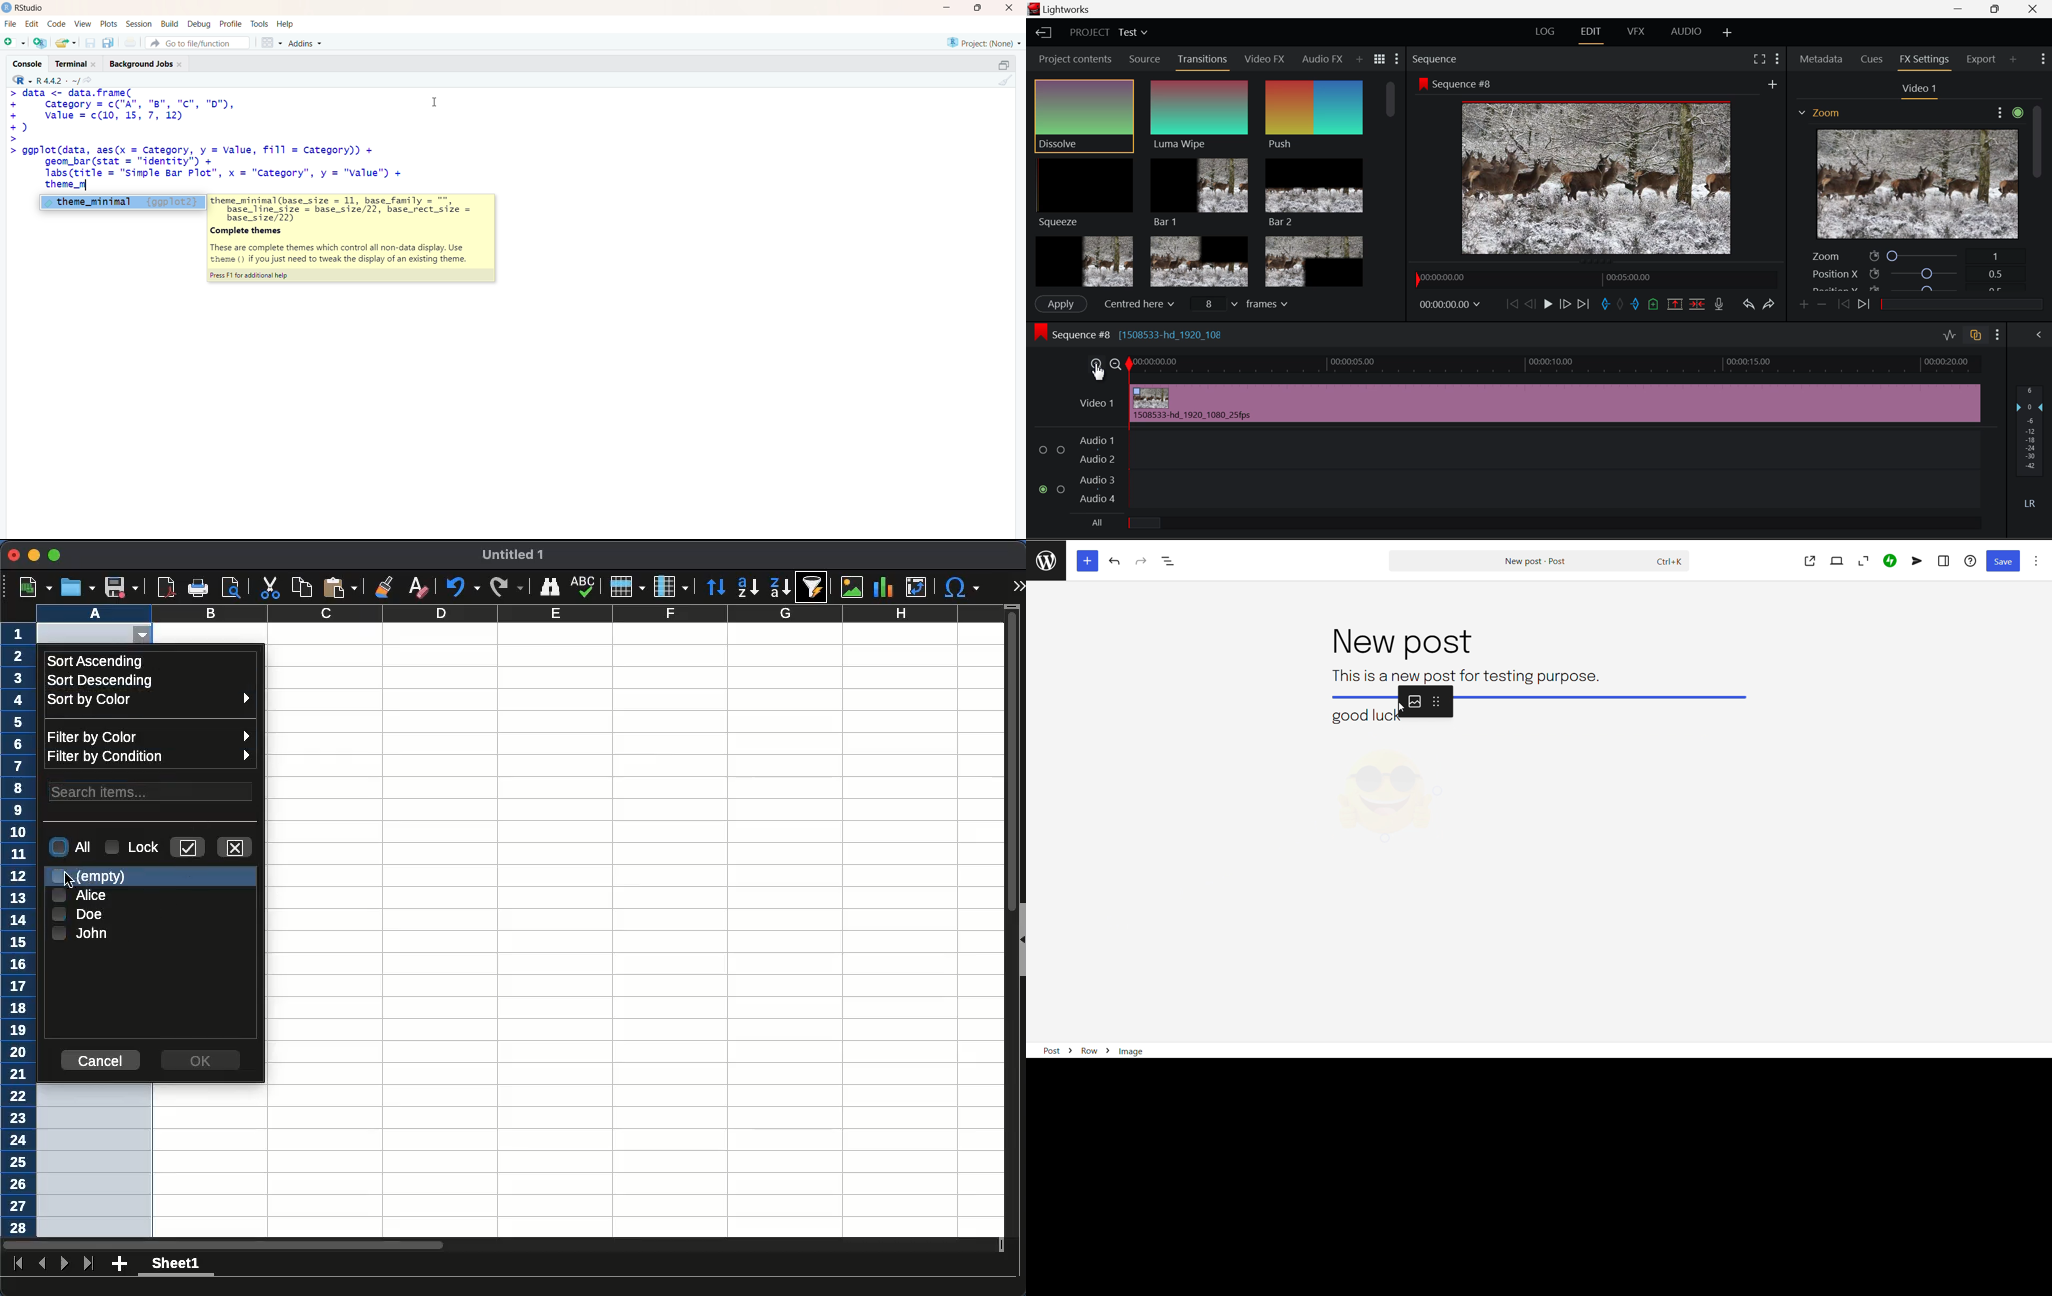  I want to click on clear console, so click(1004, 80).